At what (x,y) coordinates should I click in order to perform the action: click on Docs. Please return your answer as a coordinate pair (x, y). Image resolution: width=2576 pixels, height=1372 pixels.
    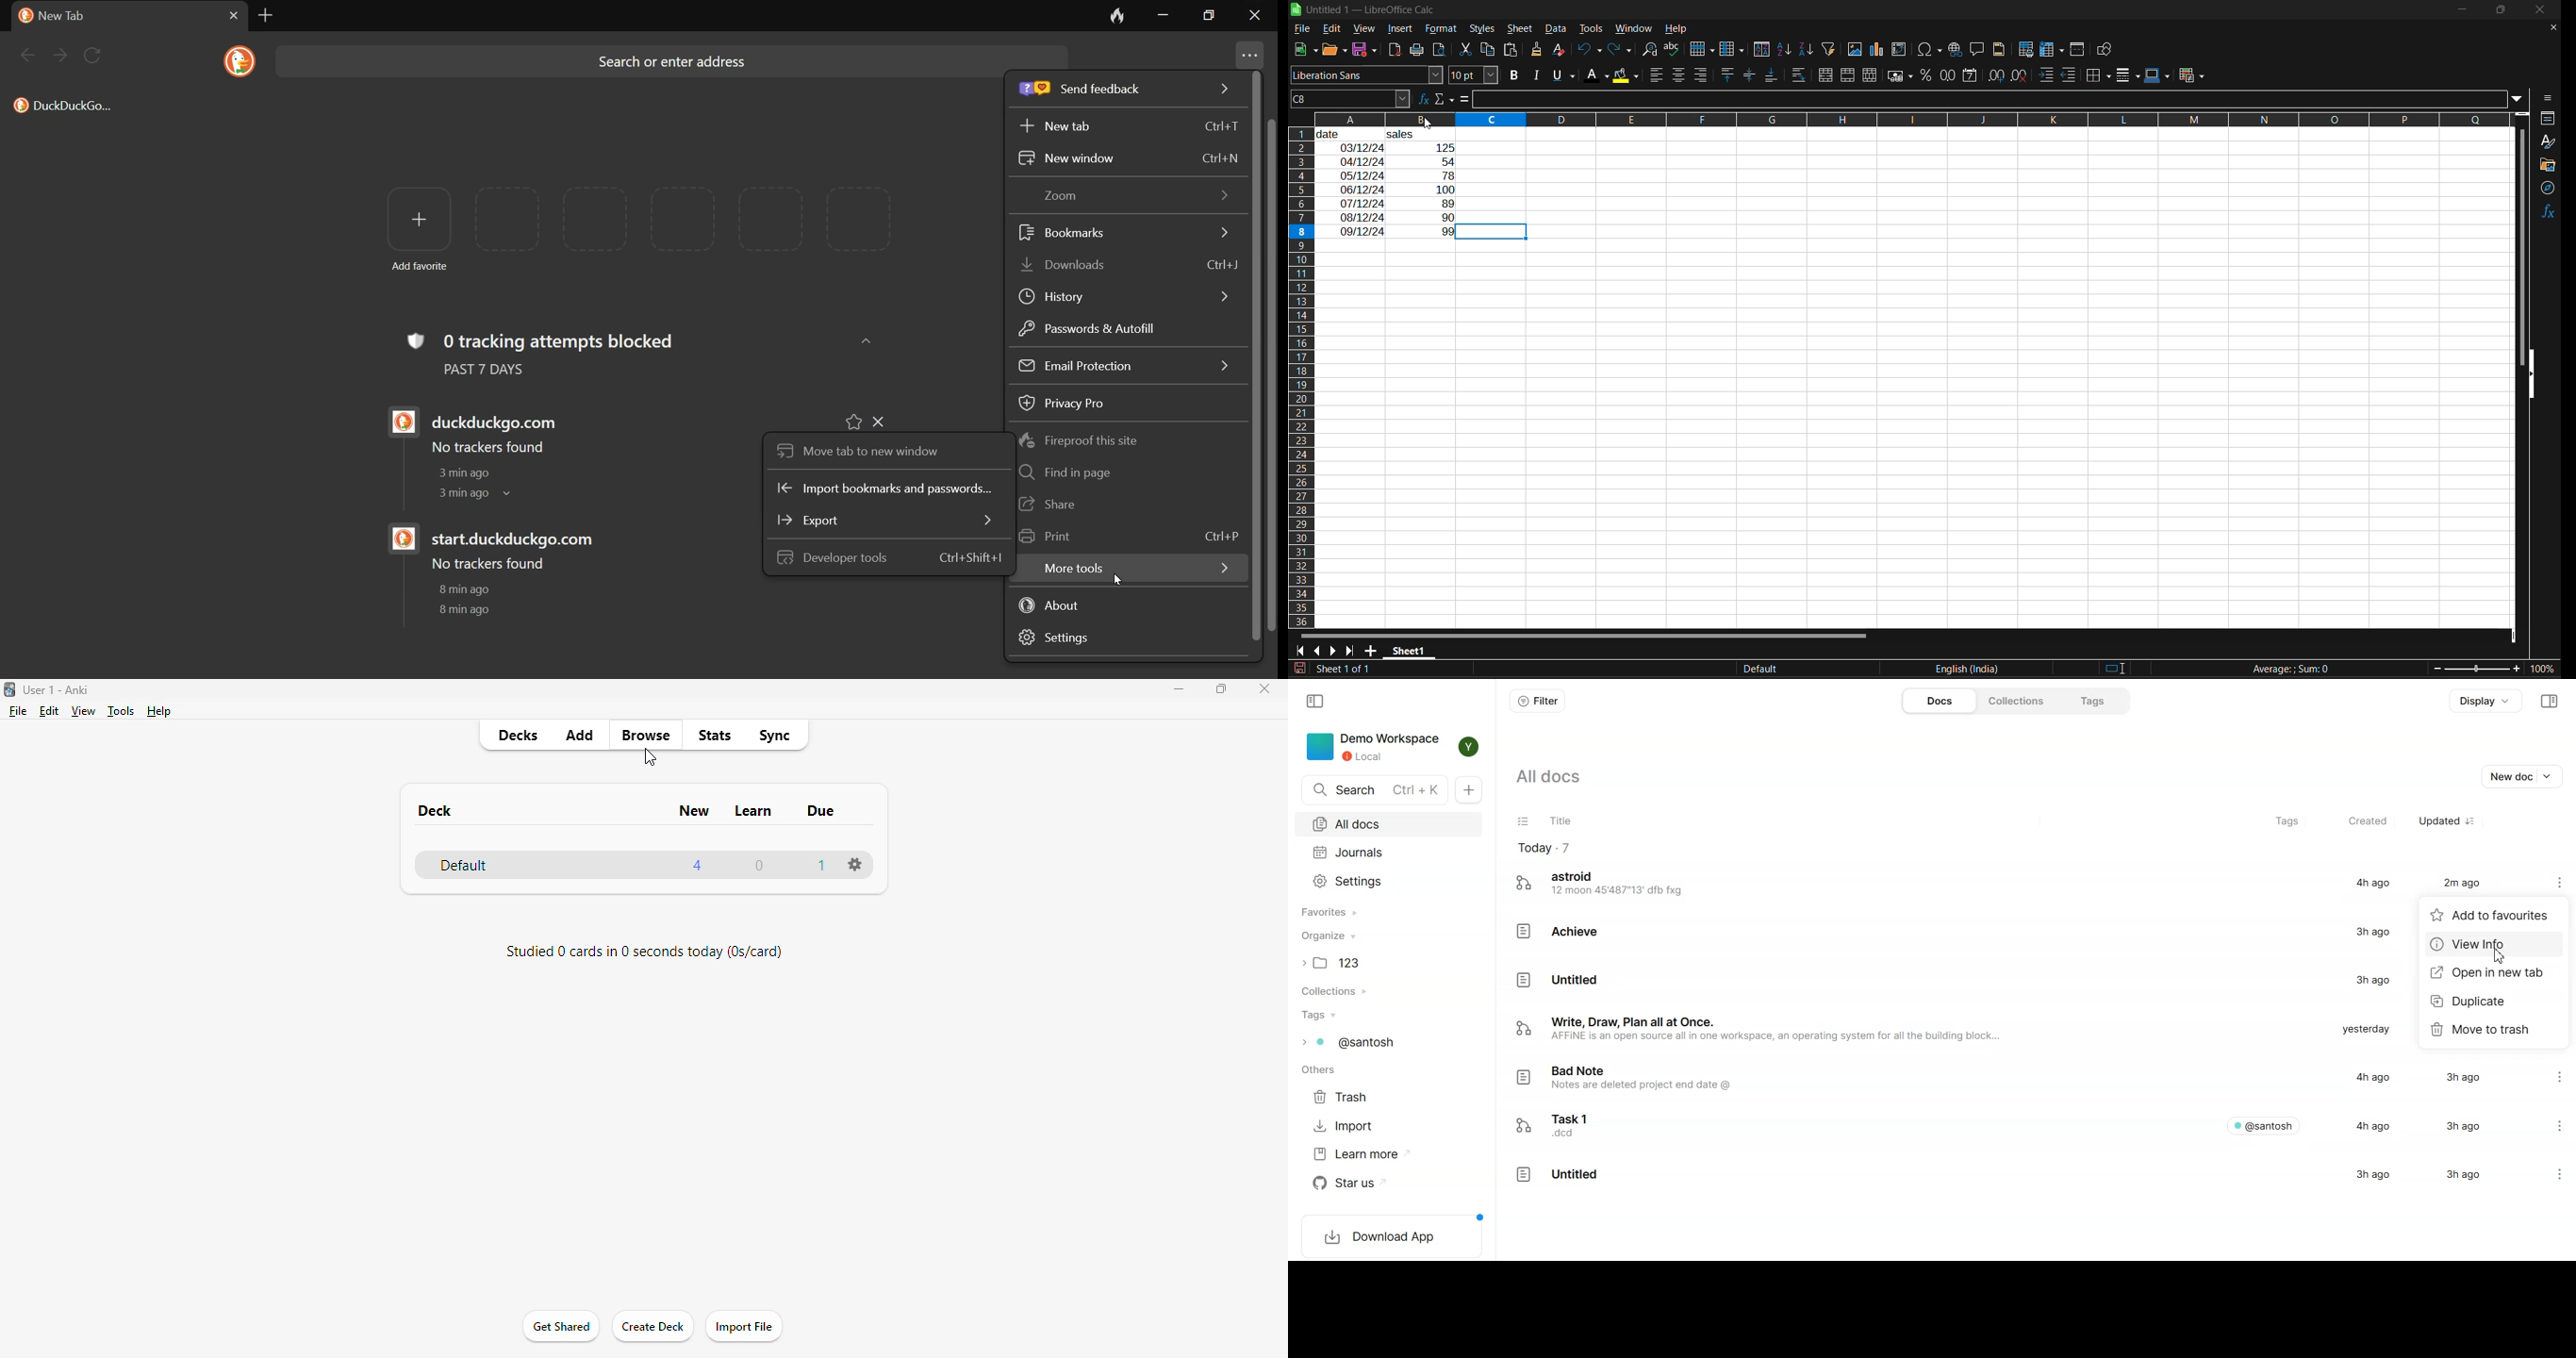
    Looking at the image, I should click on (1939, 701).